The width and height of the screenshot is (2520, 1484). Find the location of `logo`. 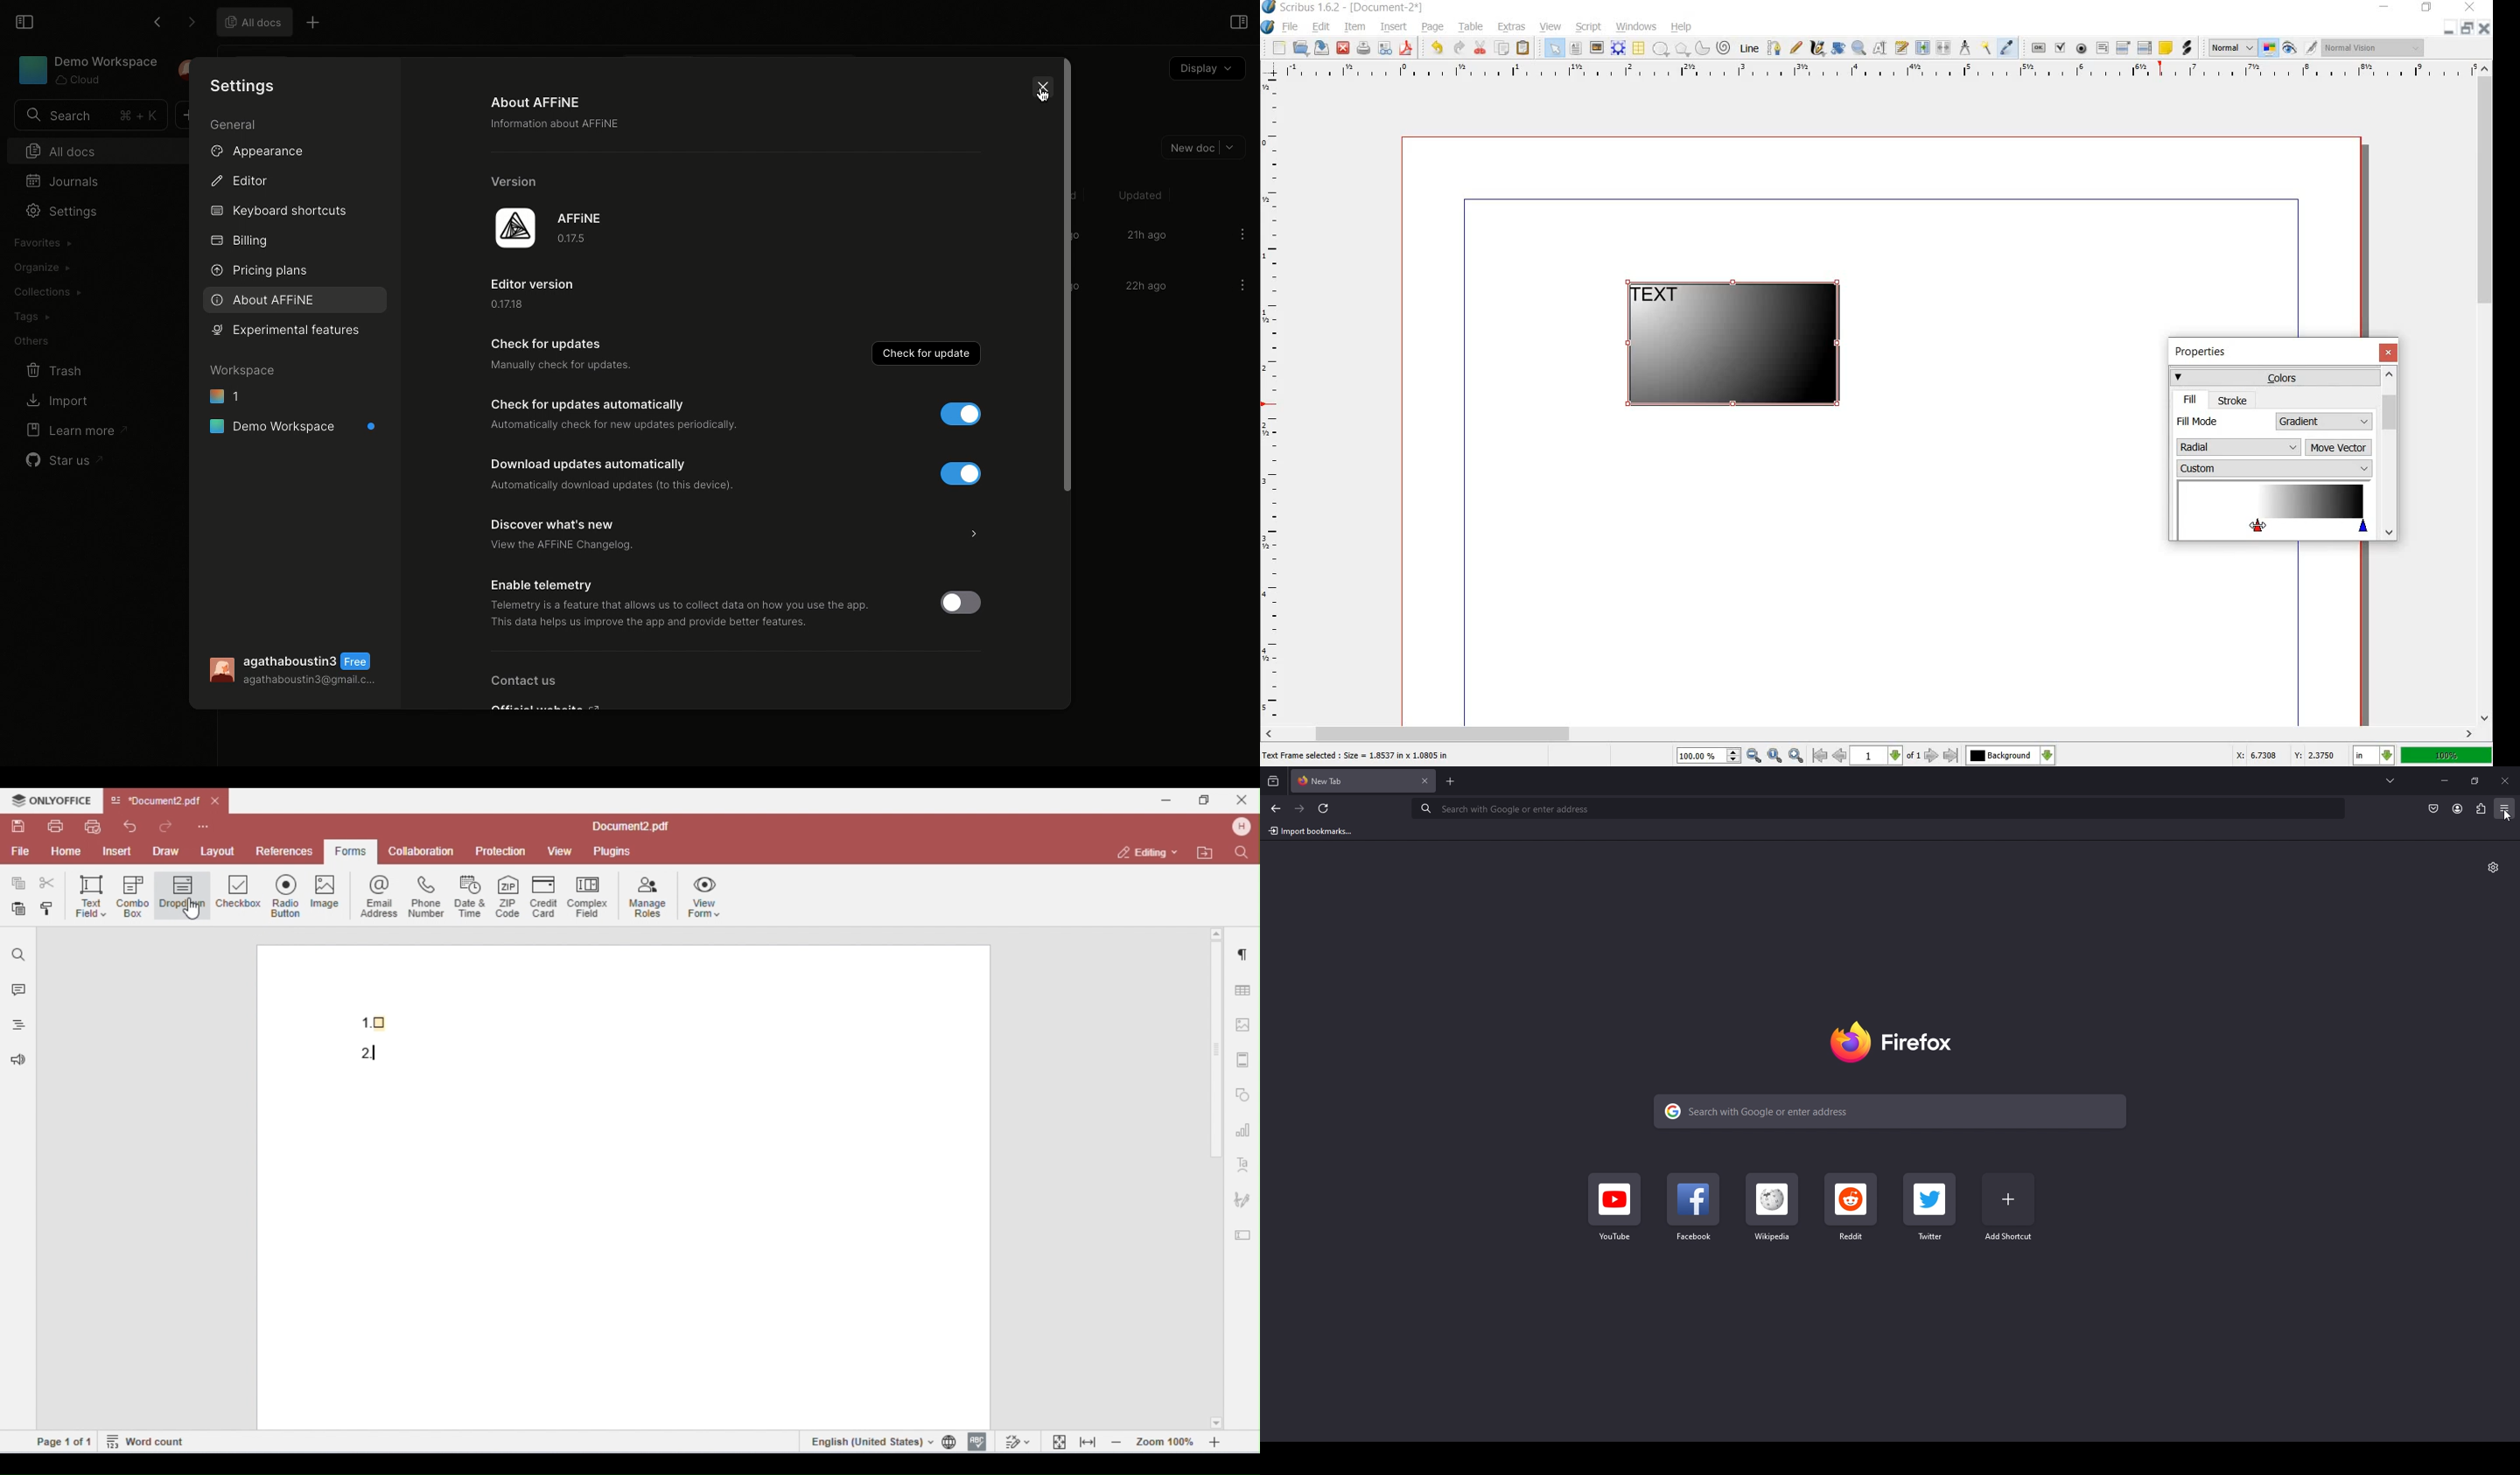

logo is located at coordinates (1270, 8).